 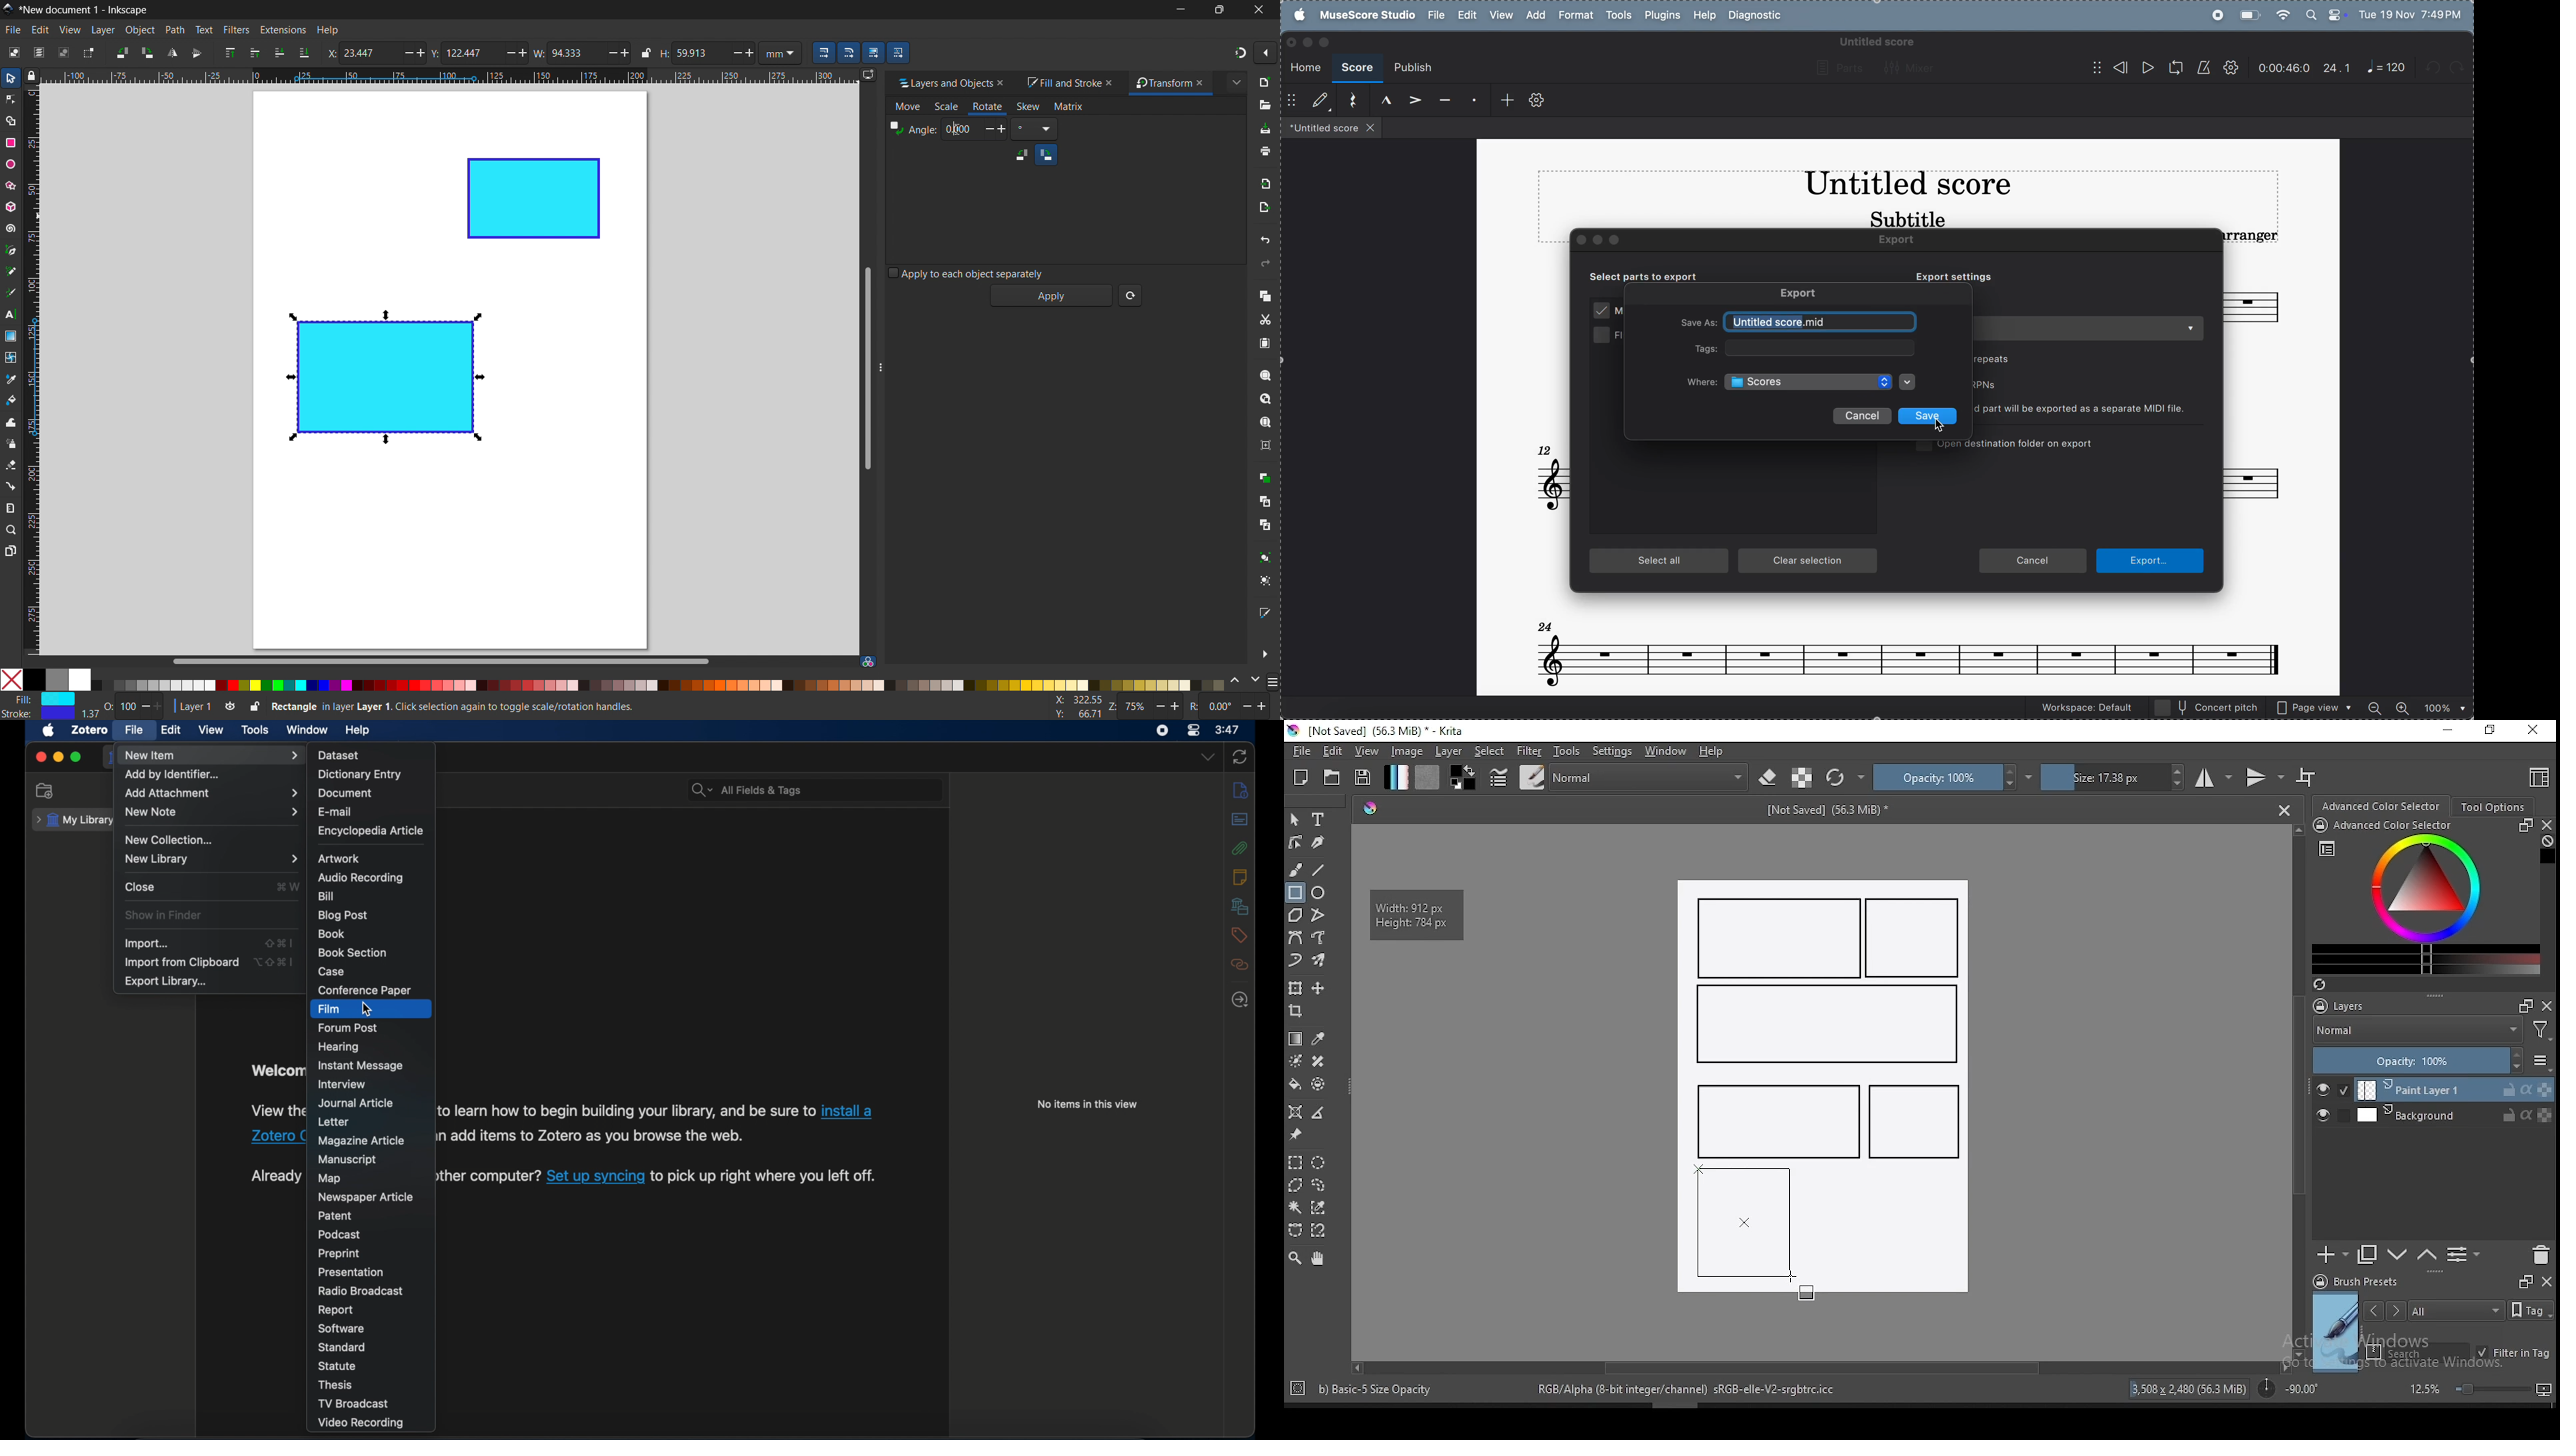 What do you see at coordinates (1265, 654) in the screenshot?
I see `more options` at bounding box center [1265, 654].